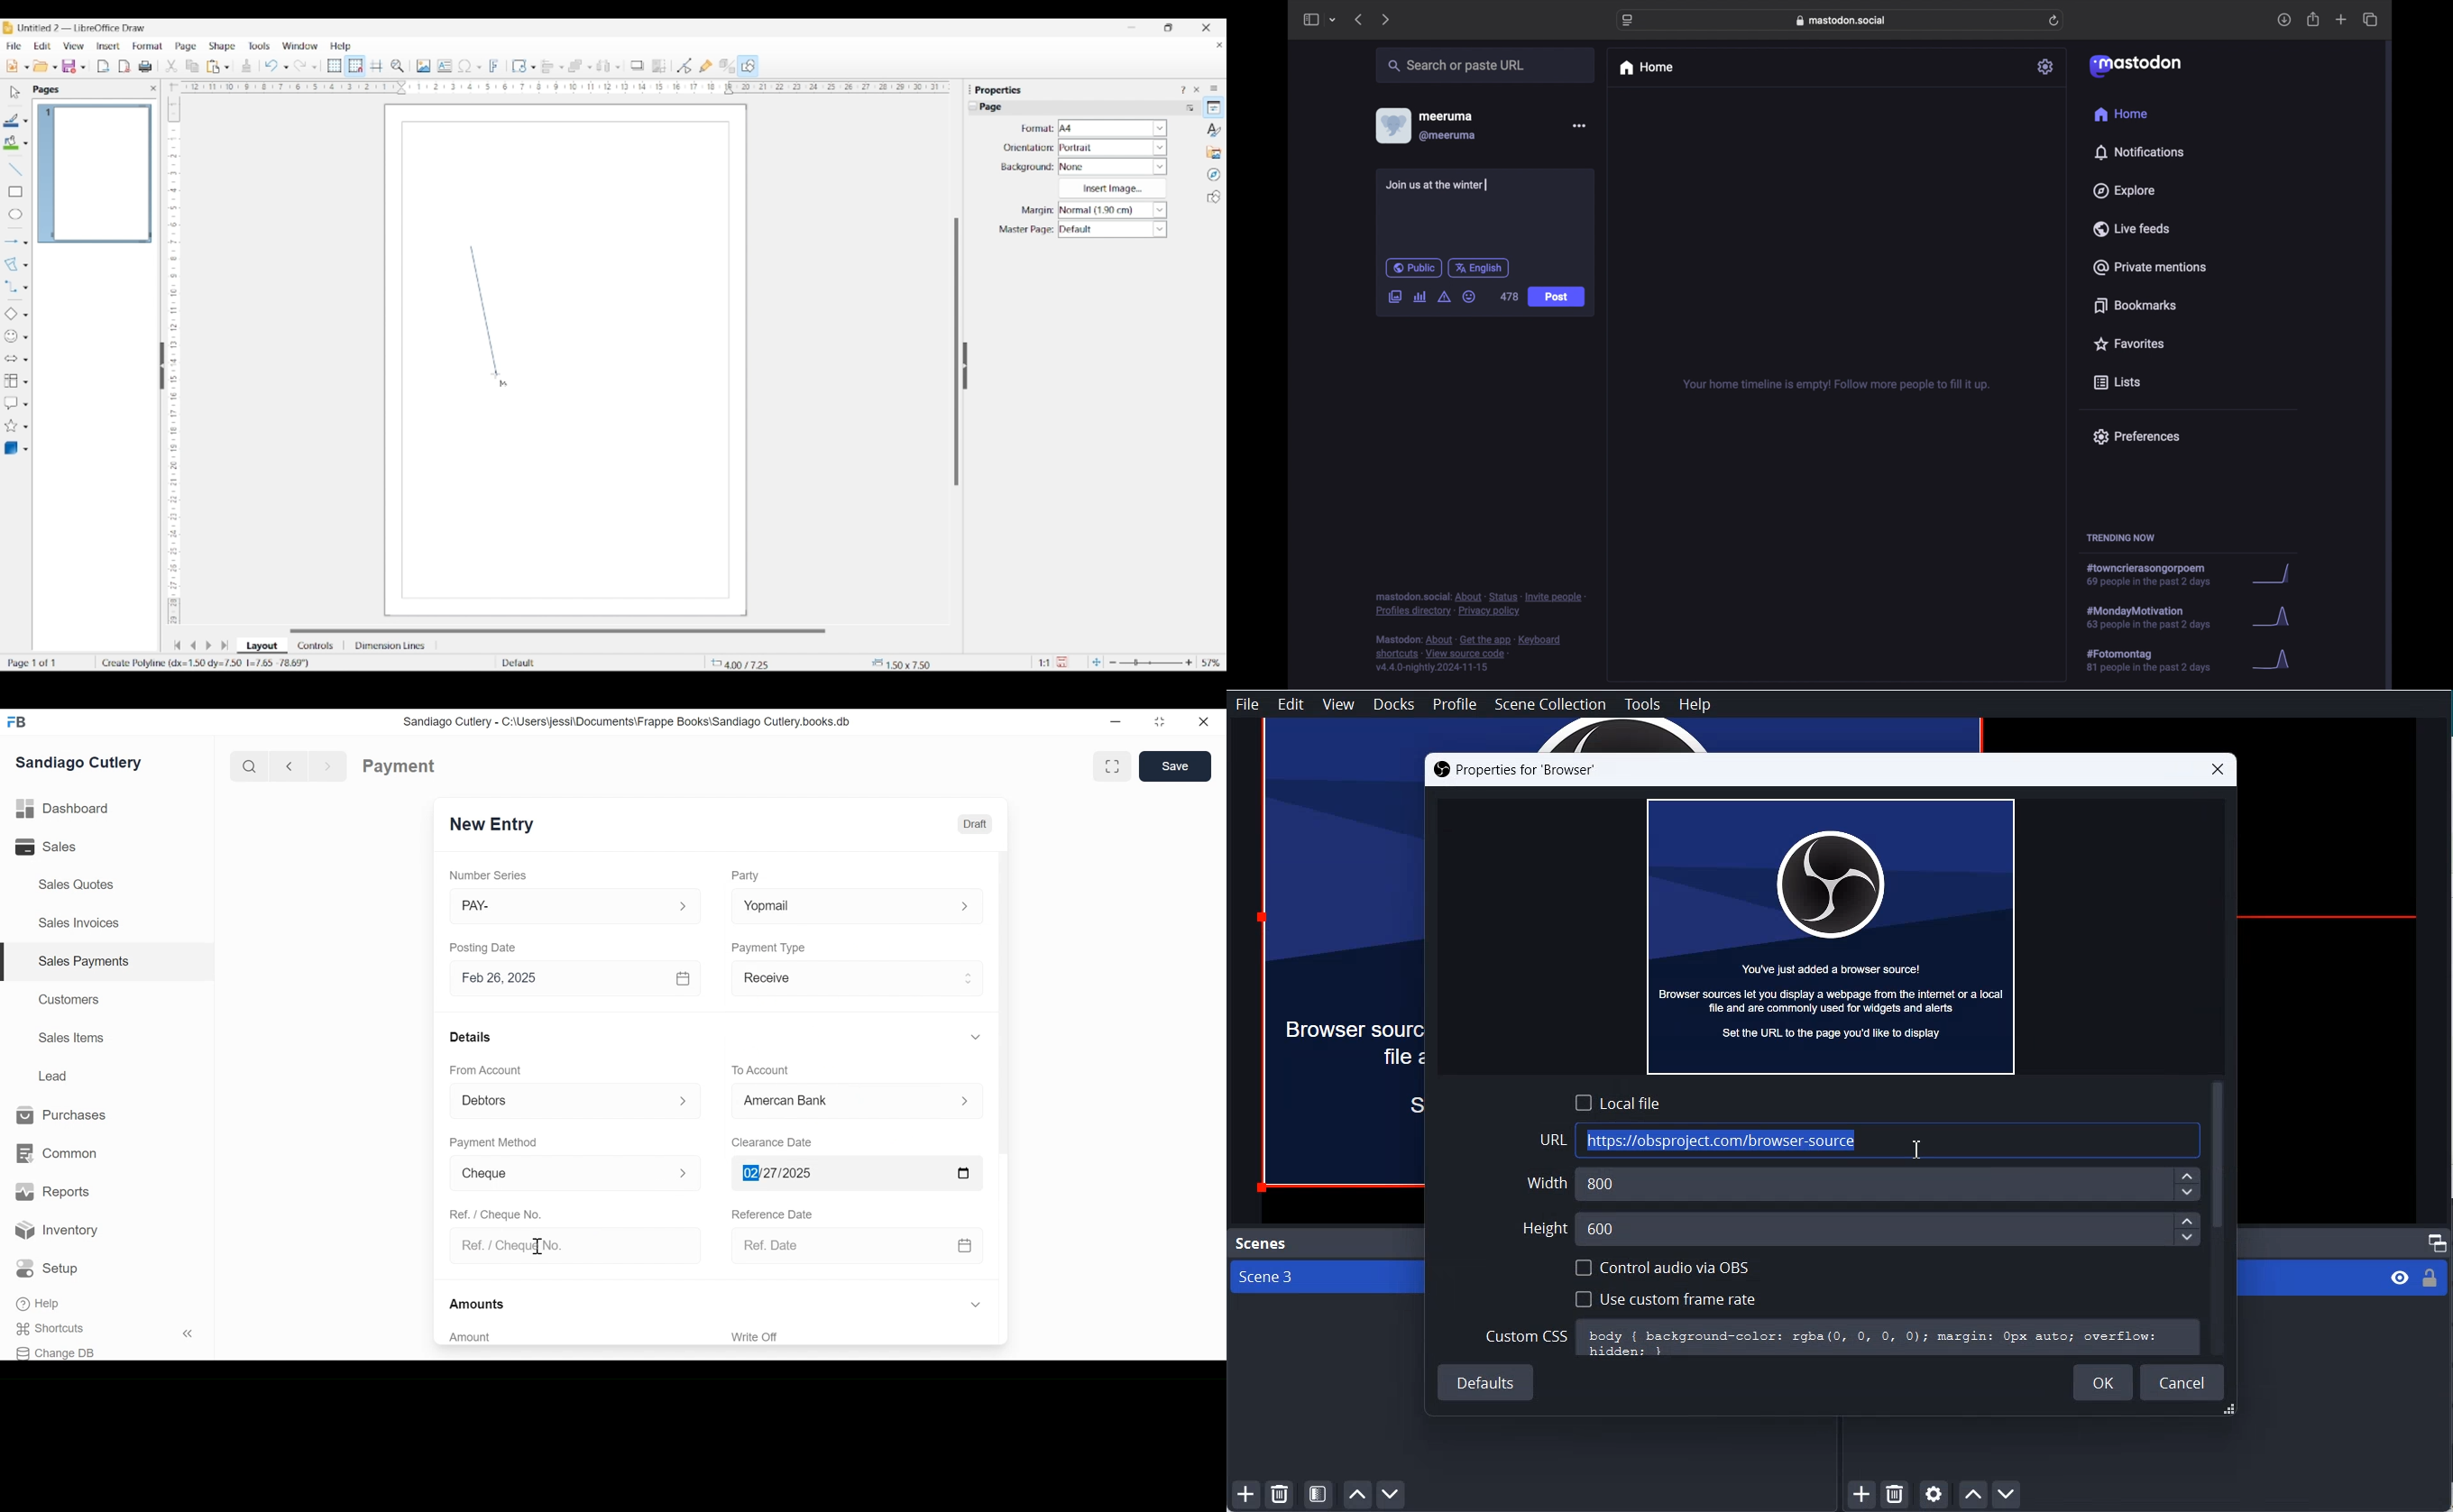  I want to click on Dimension lines, so click(391, 646).